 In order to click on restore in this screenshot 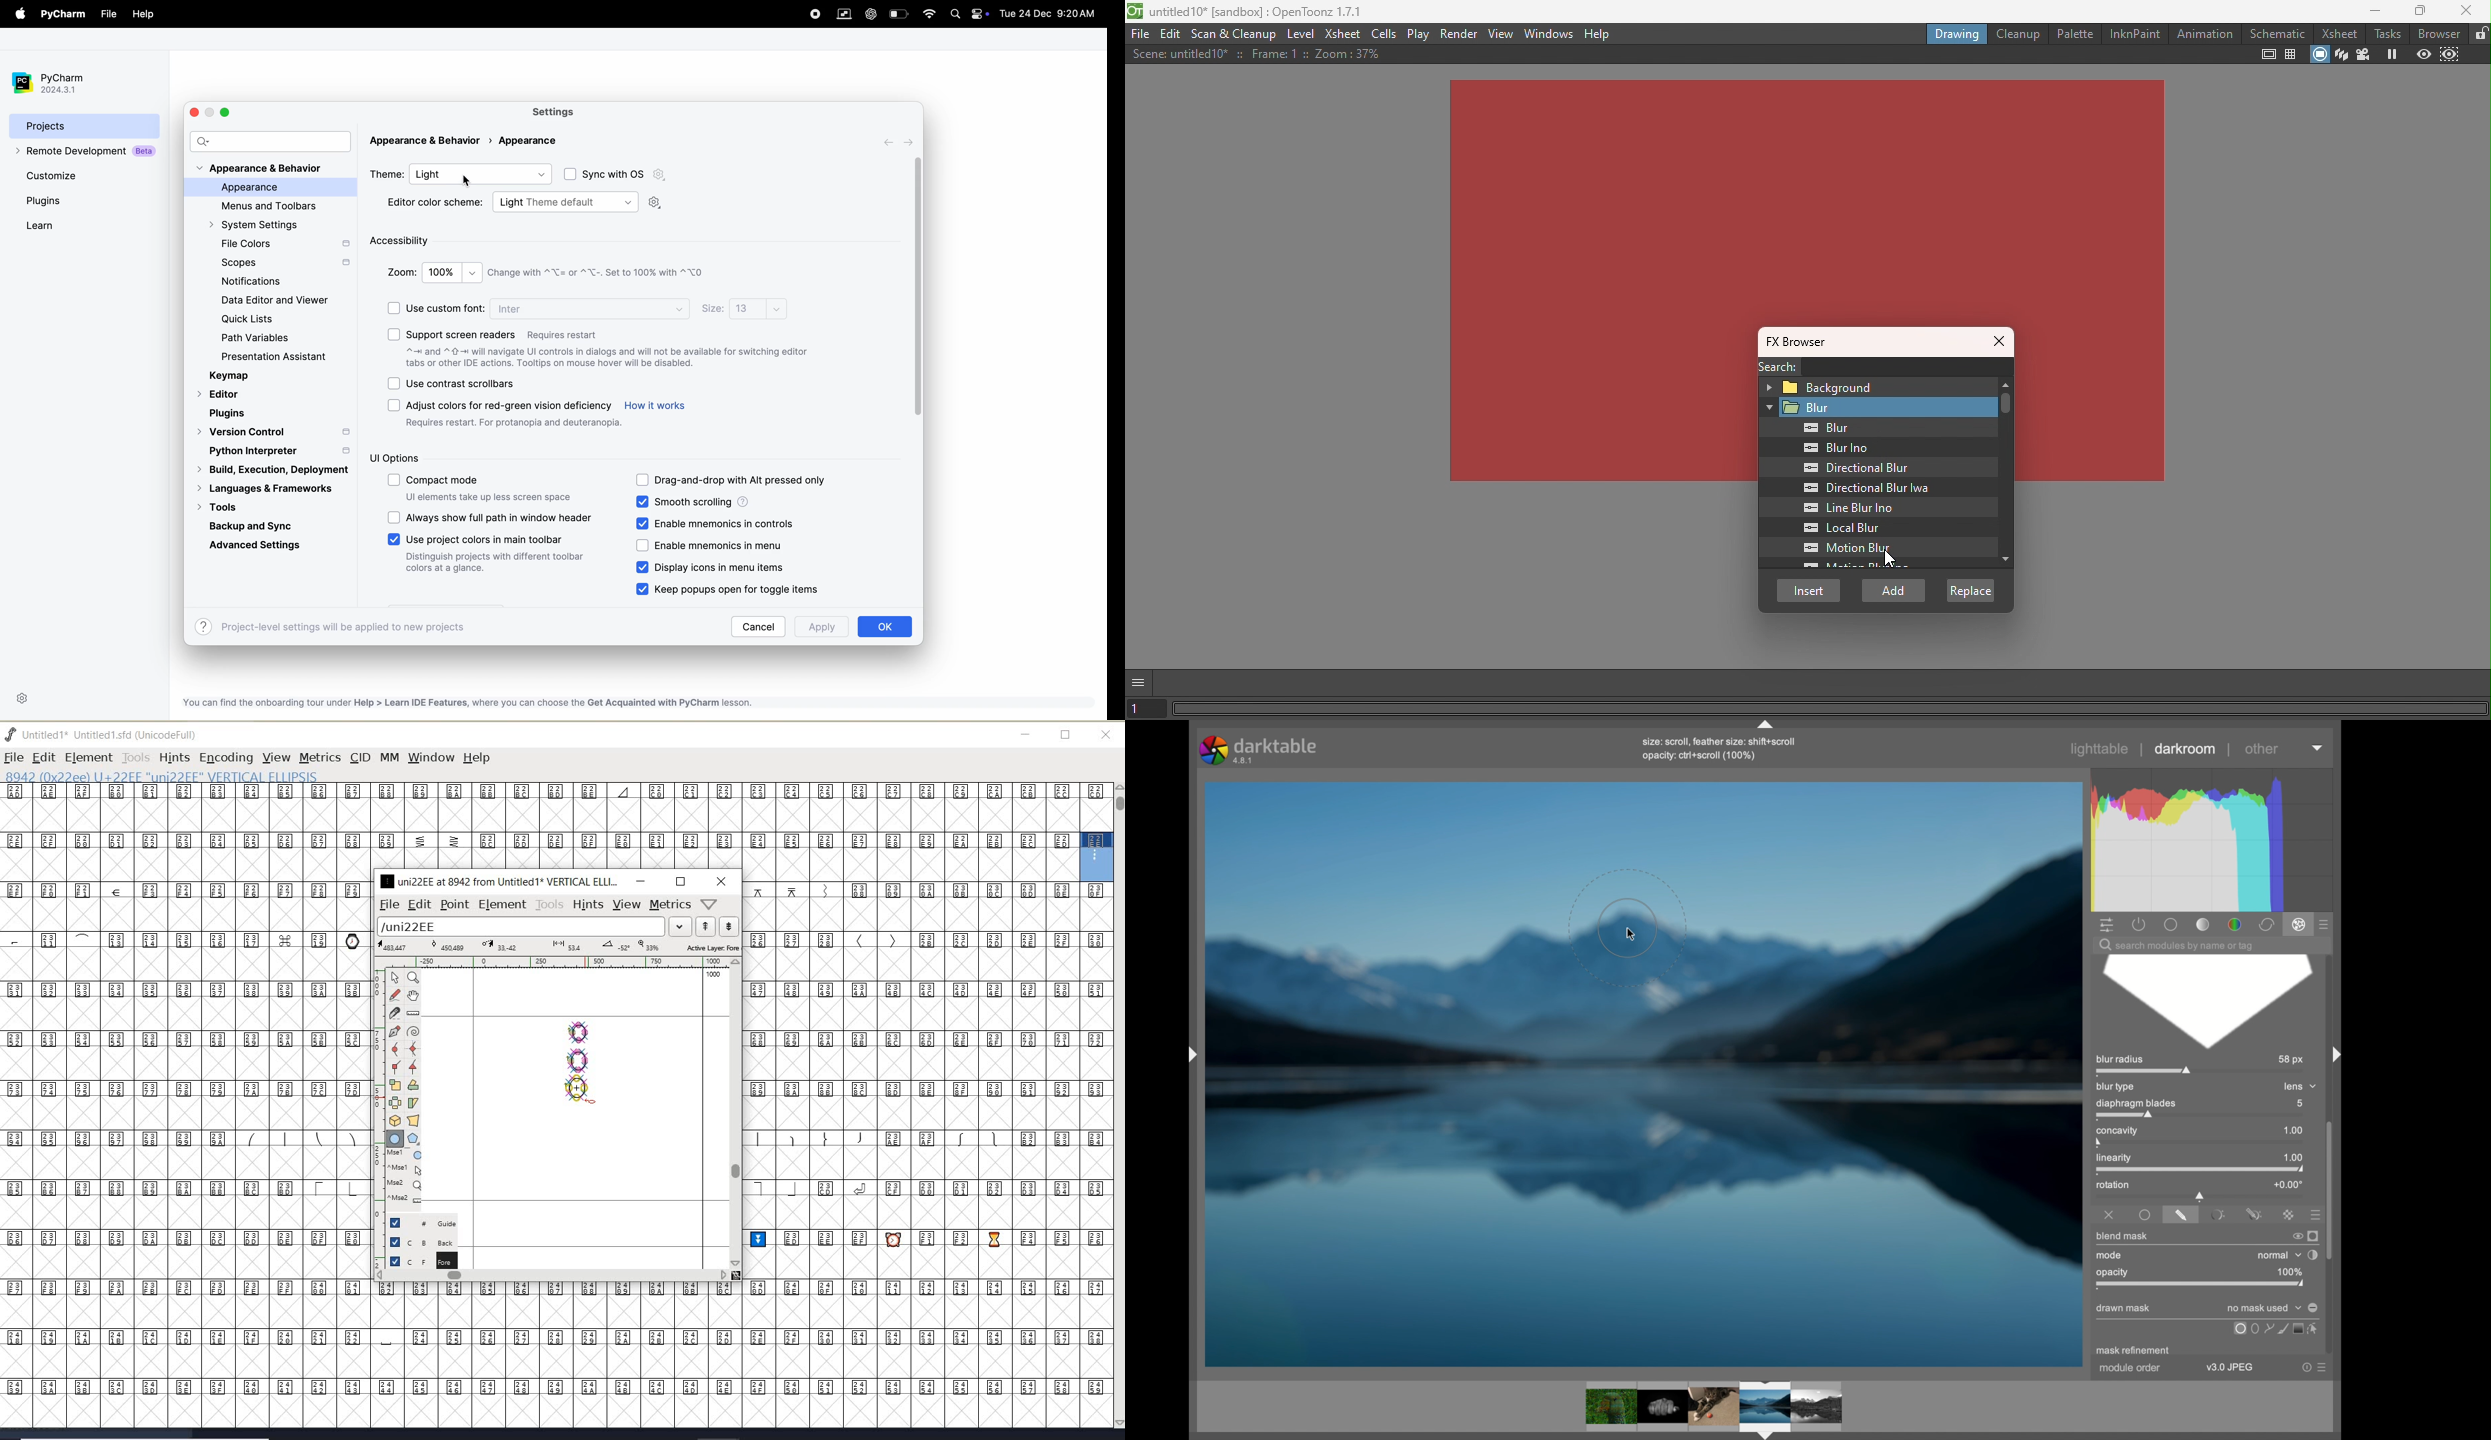, I will do `click(681, 881)`.